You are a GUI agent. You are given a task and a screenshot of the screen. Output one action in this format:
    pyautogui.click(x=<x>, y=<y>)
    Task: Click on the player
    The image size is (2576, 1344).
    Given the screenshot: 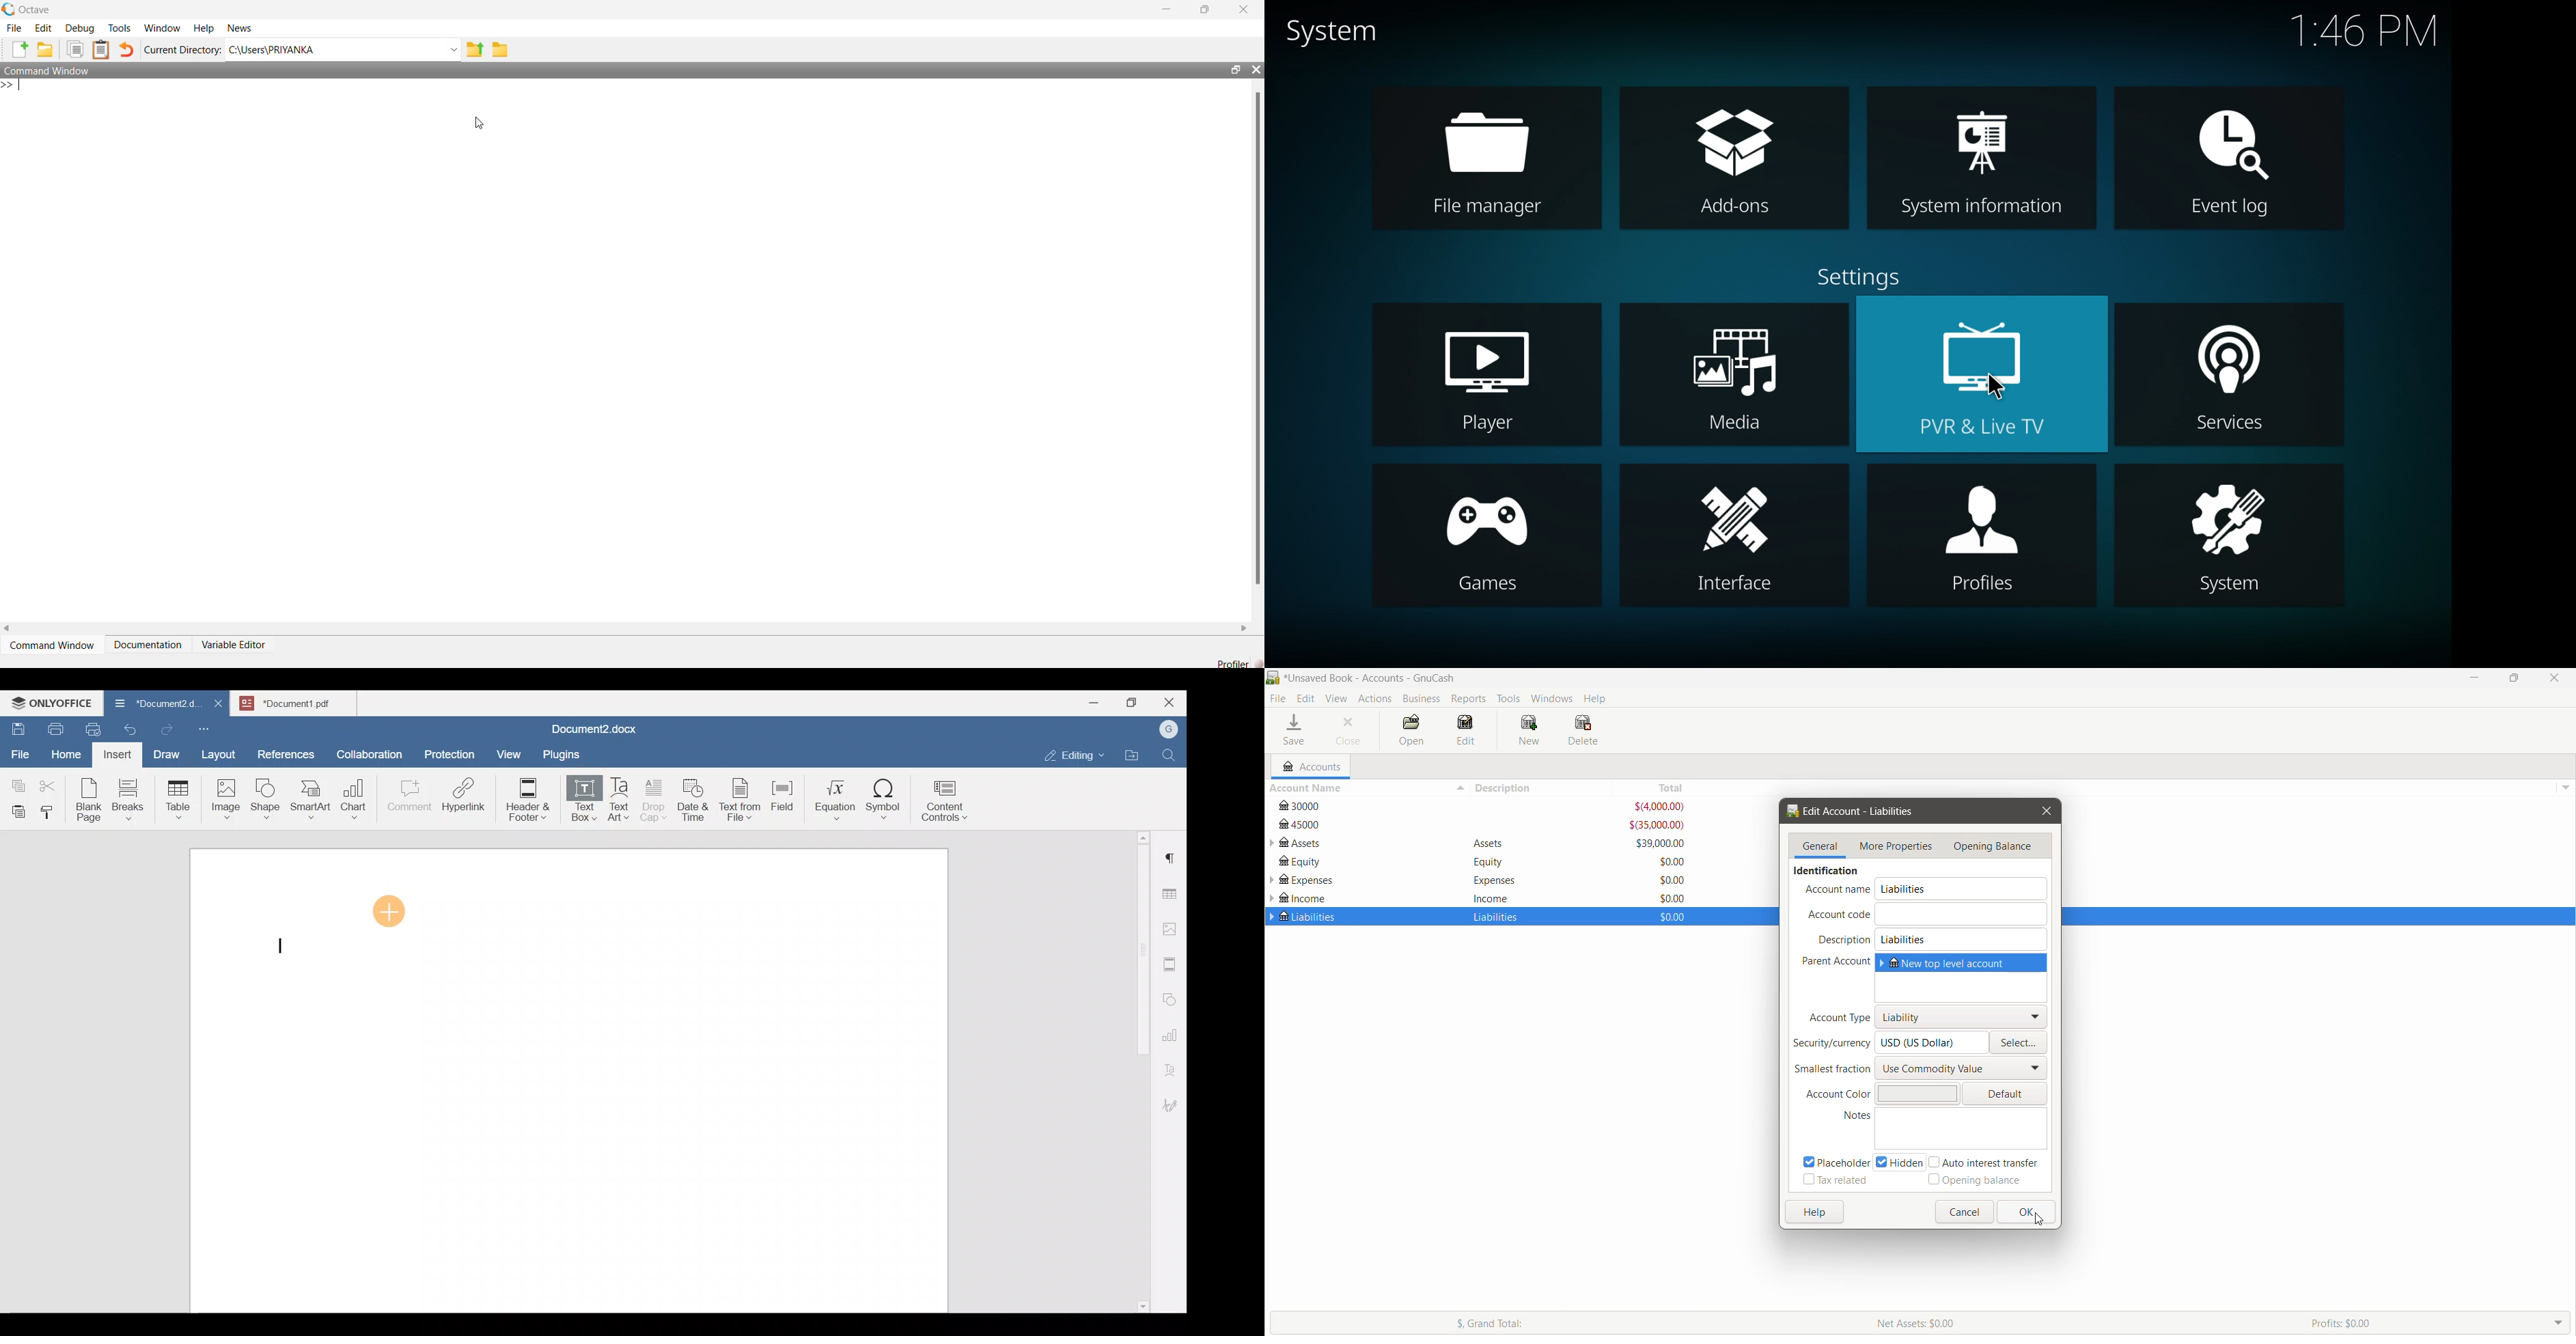 What is the action you would take?
    pyautogui.click(x=1487, y=374)
    